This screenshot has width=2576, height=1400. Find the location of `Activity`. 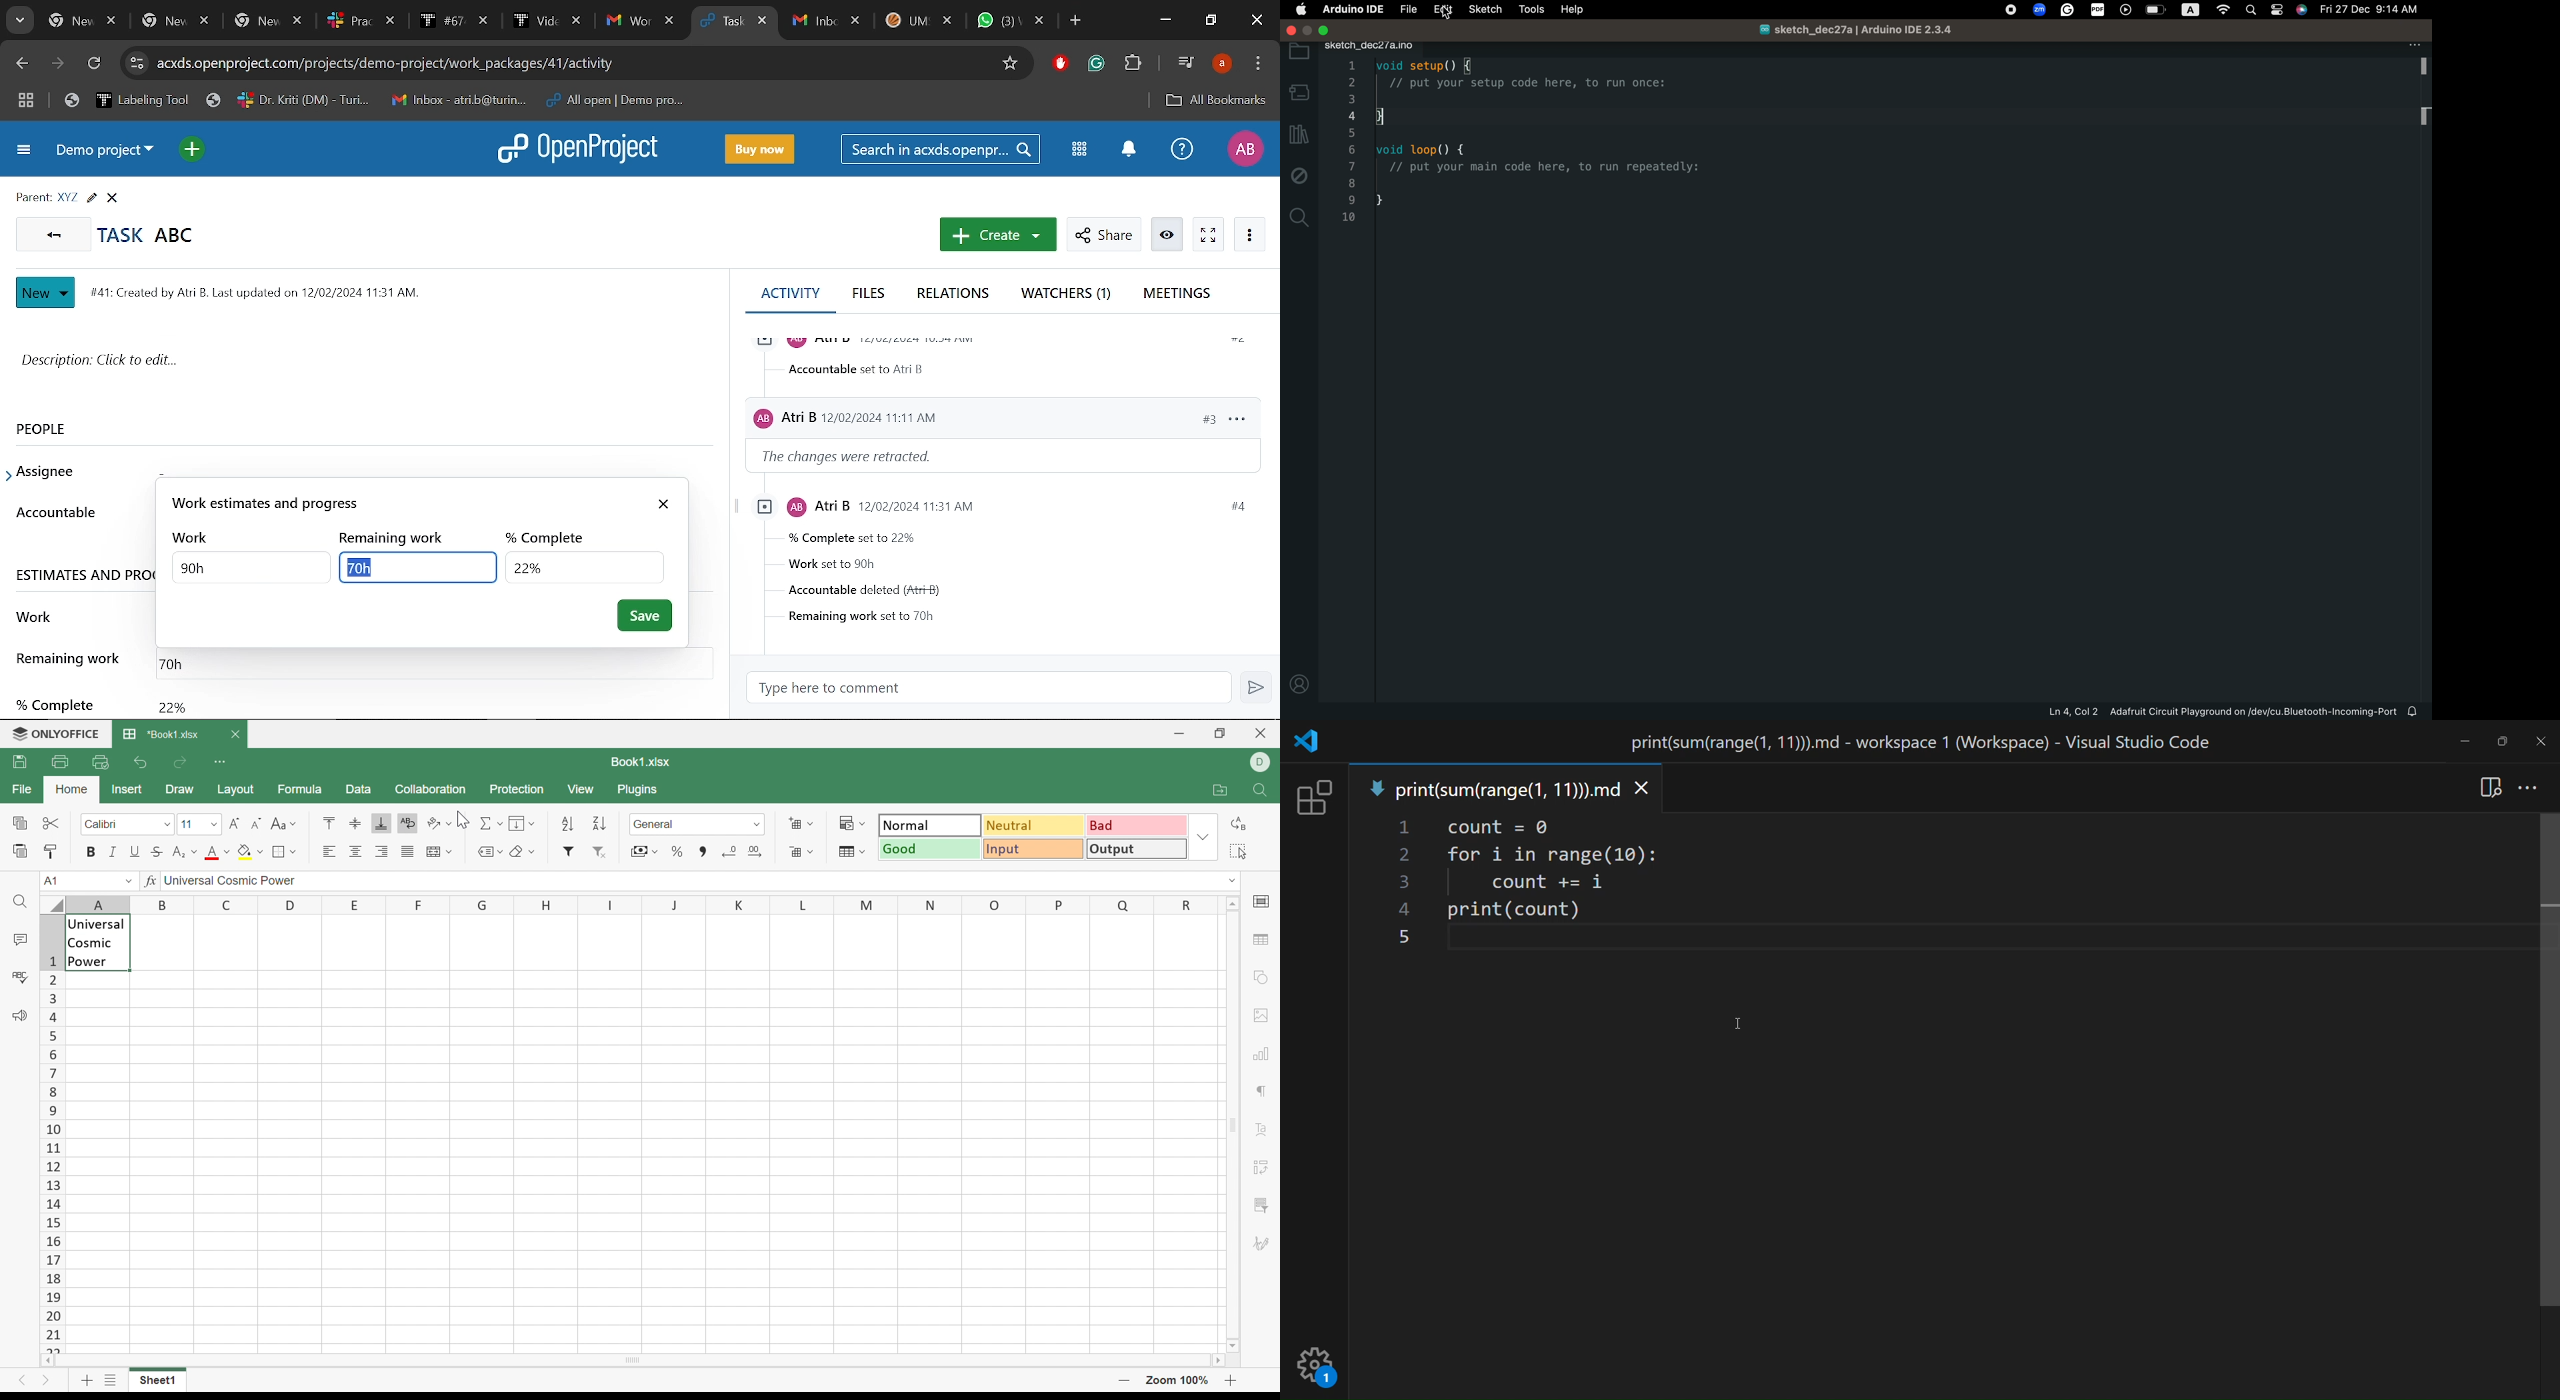

Activity is located at coordinates (790, 292).